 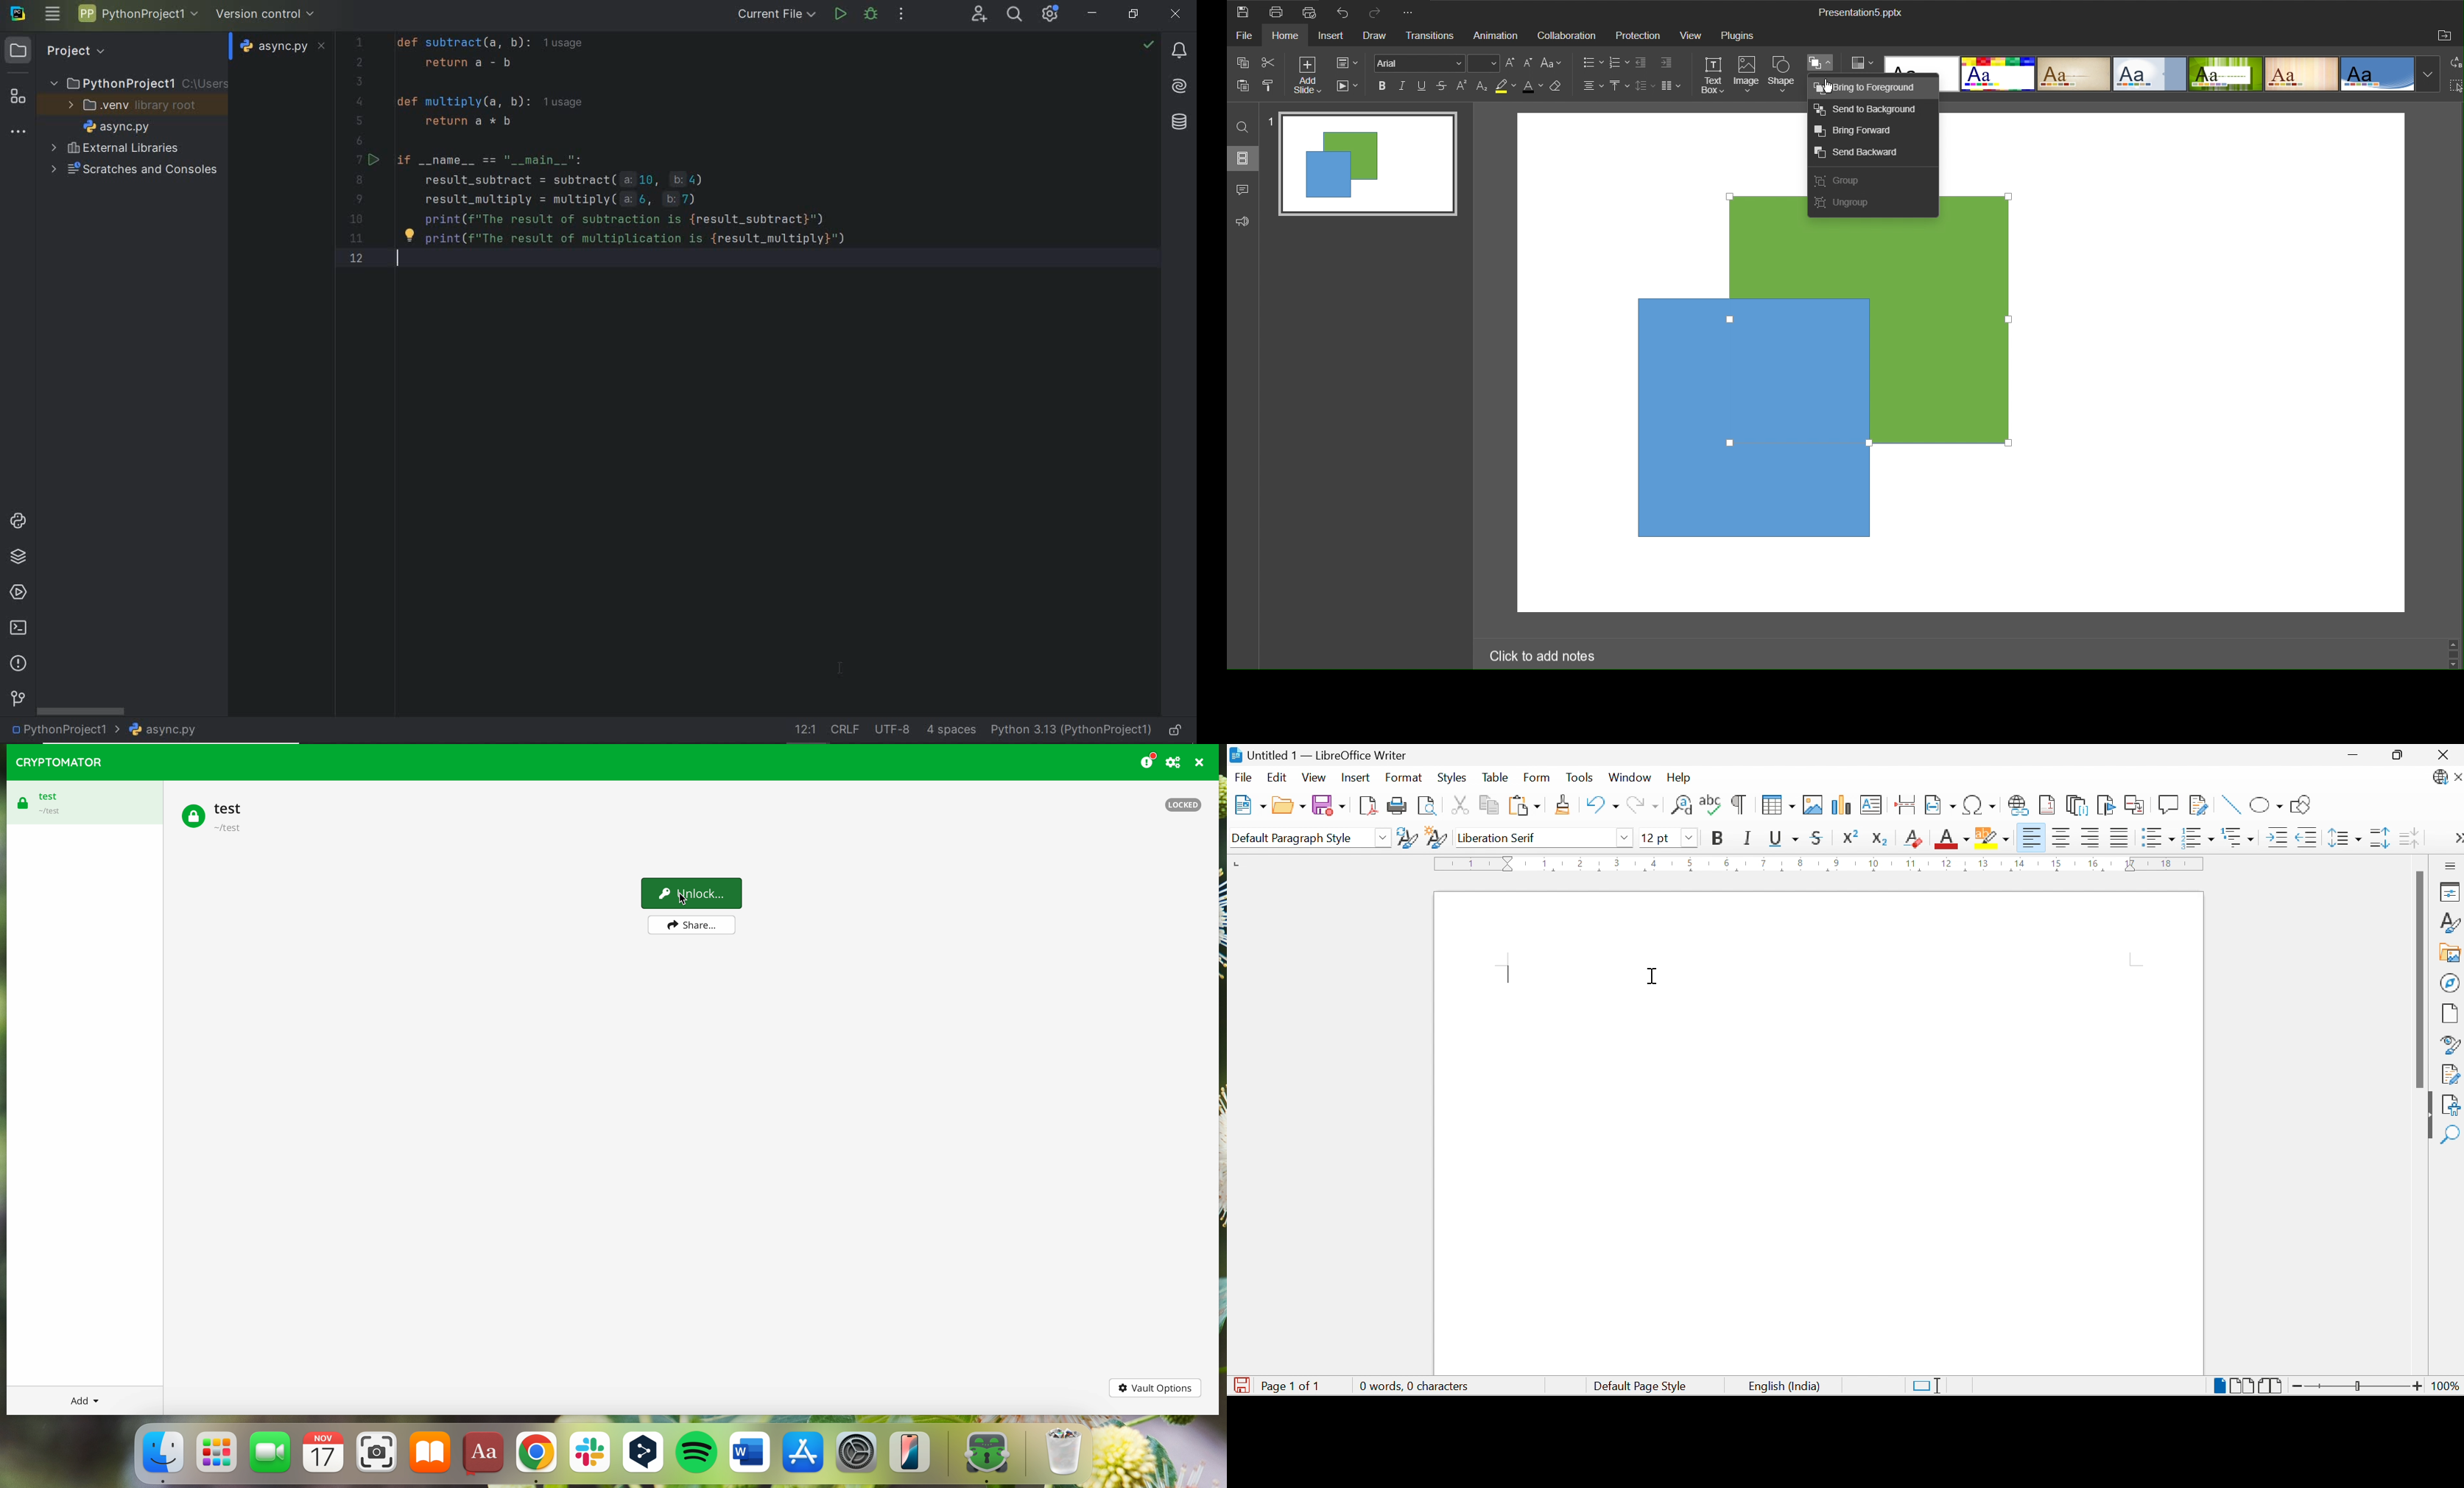 I want to click on Paste, so click(x=1524, y=805).